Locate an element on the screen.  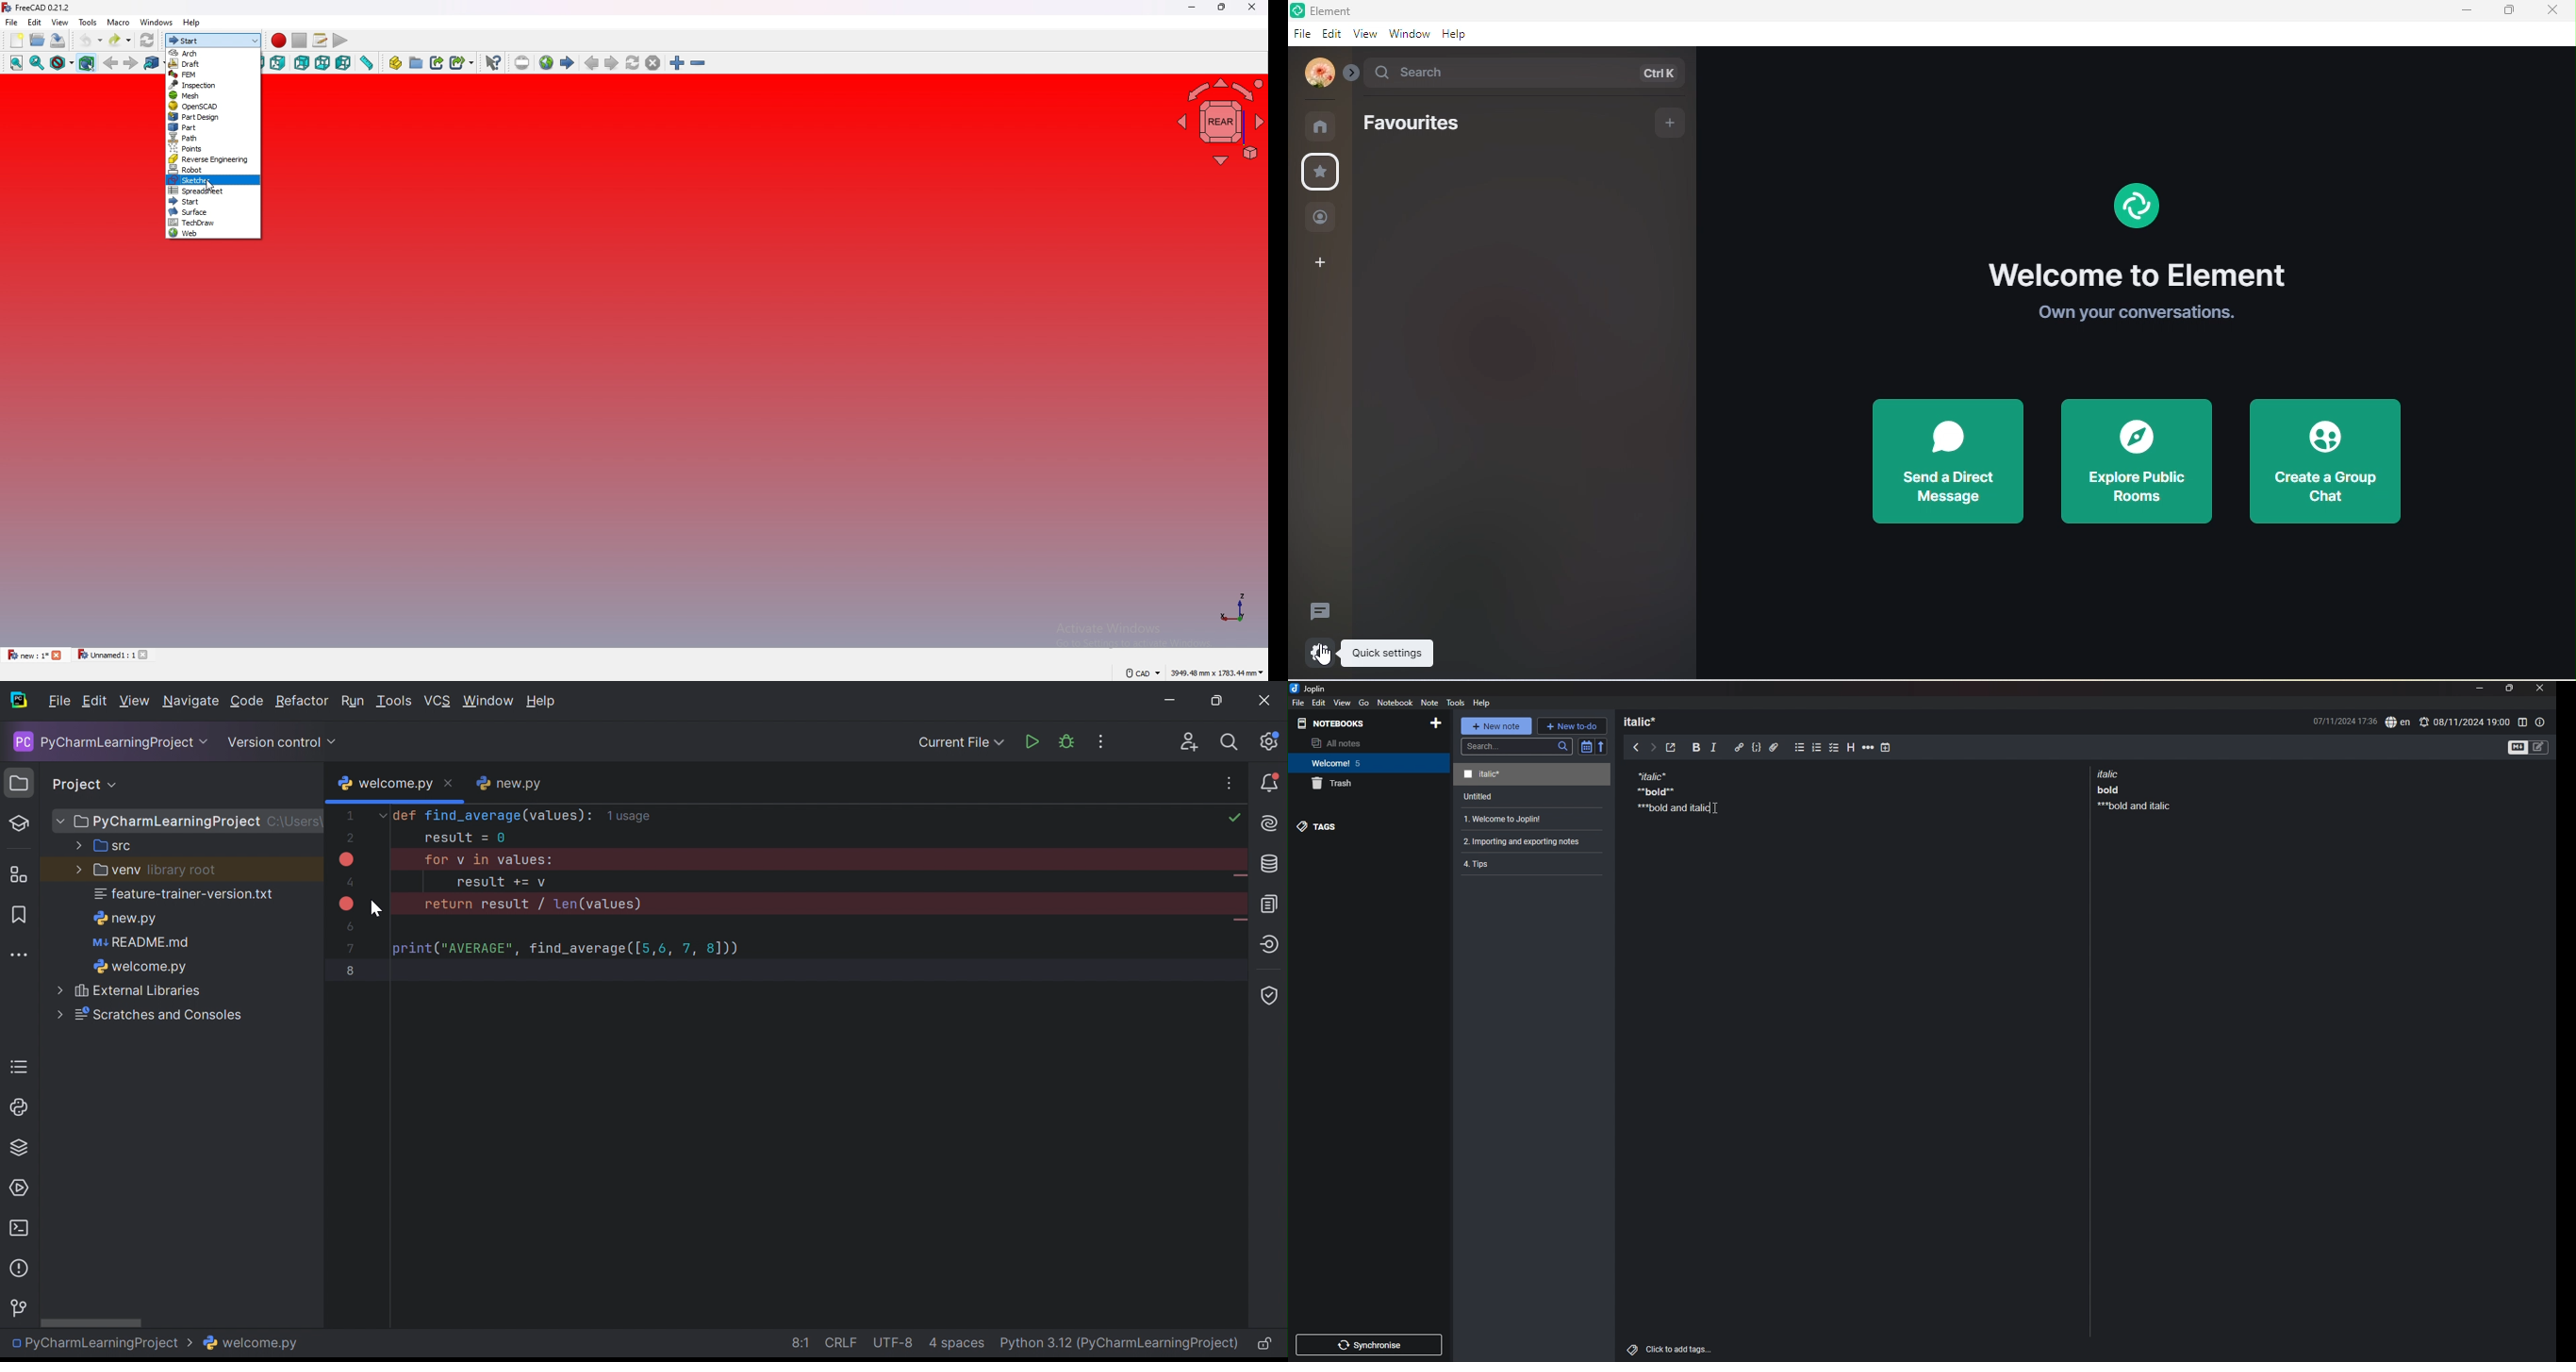
go is located at coordinates (1363, 703).